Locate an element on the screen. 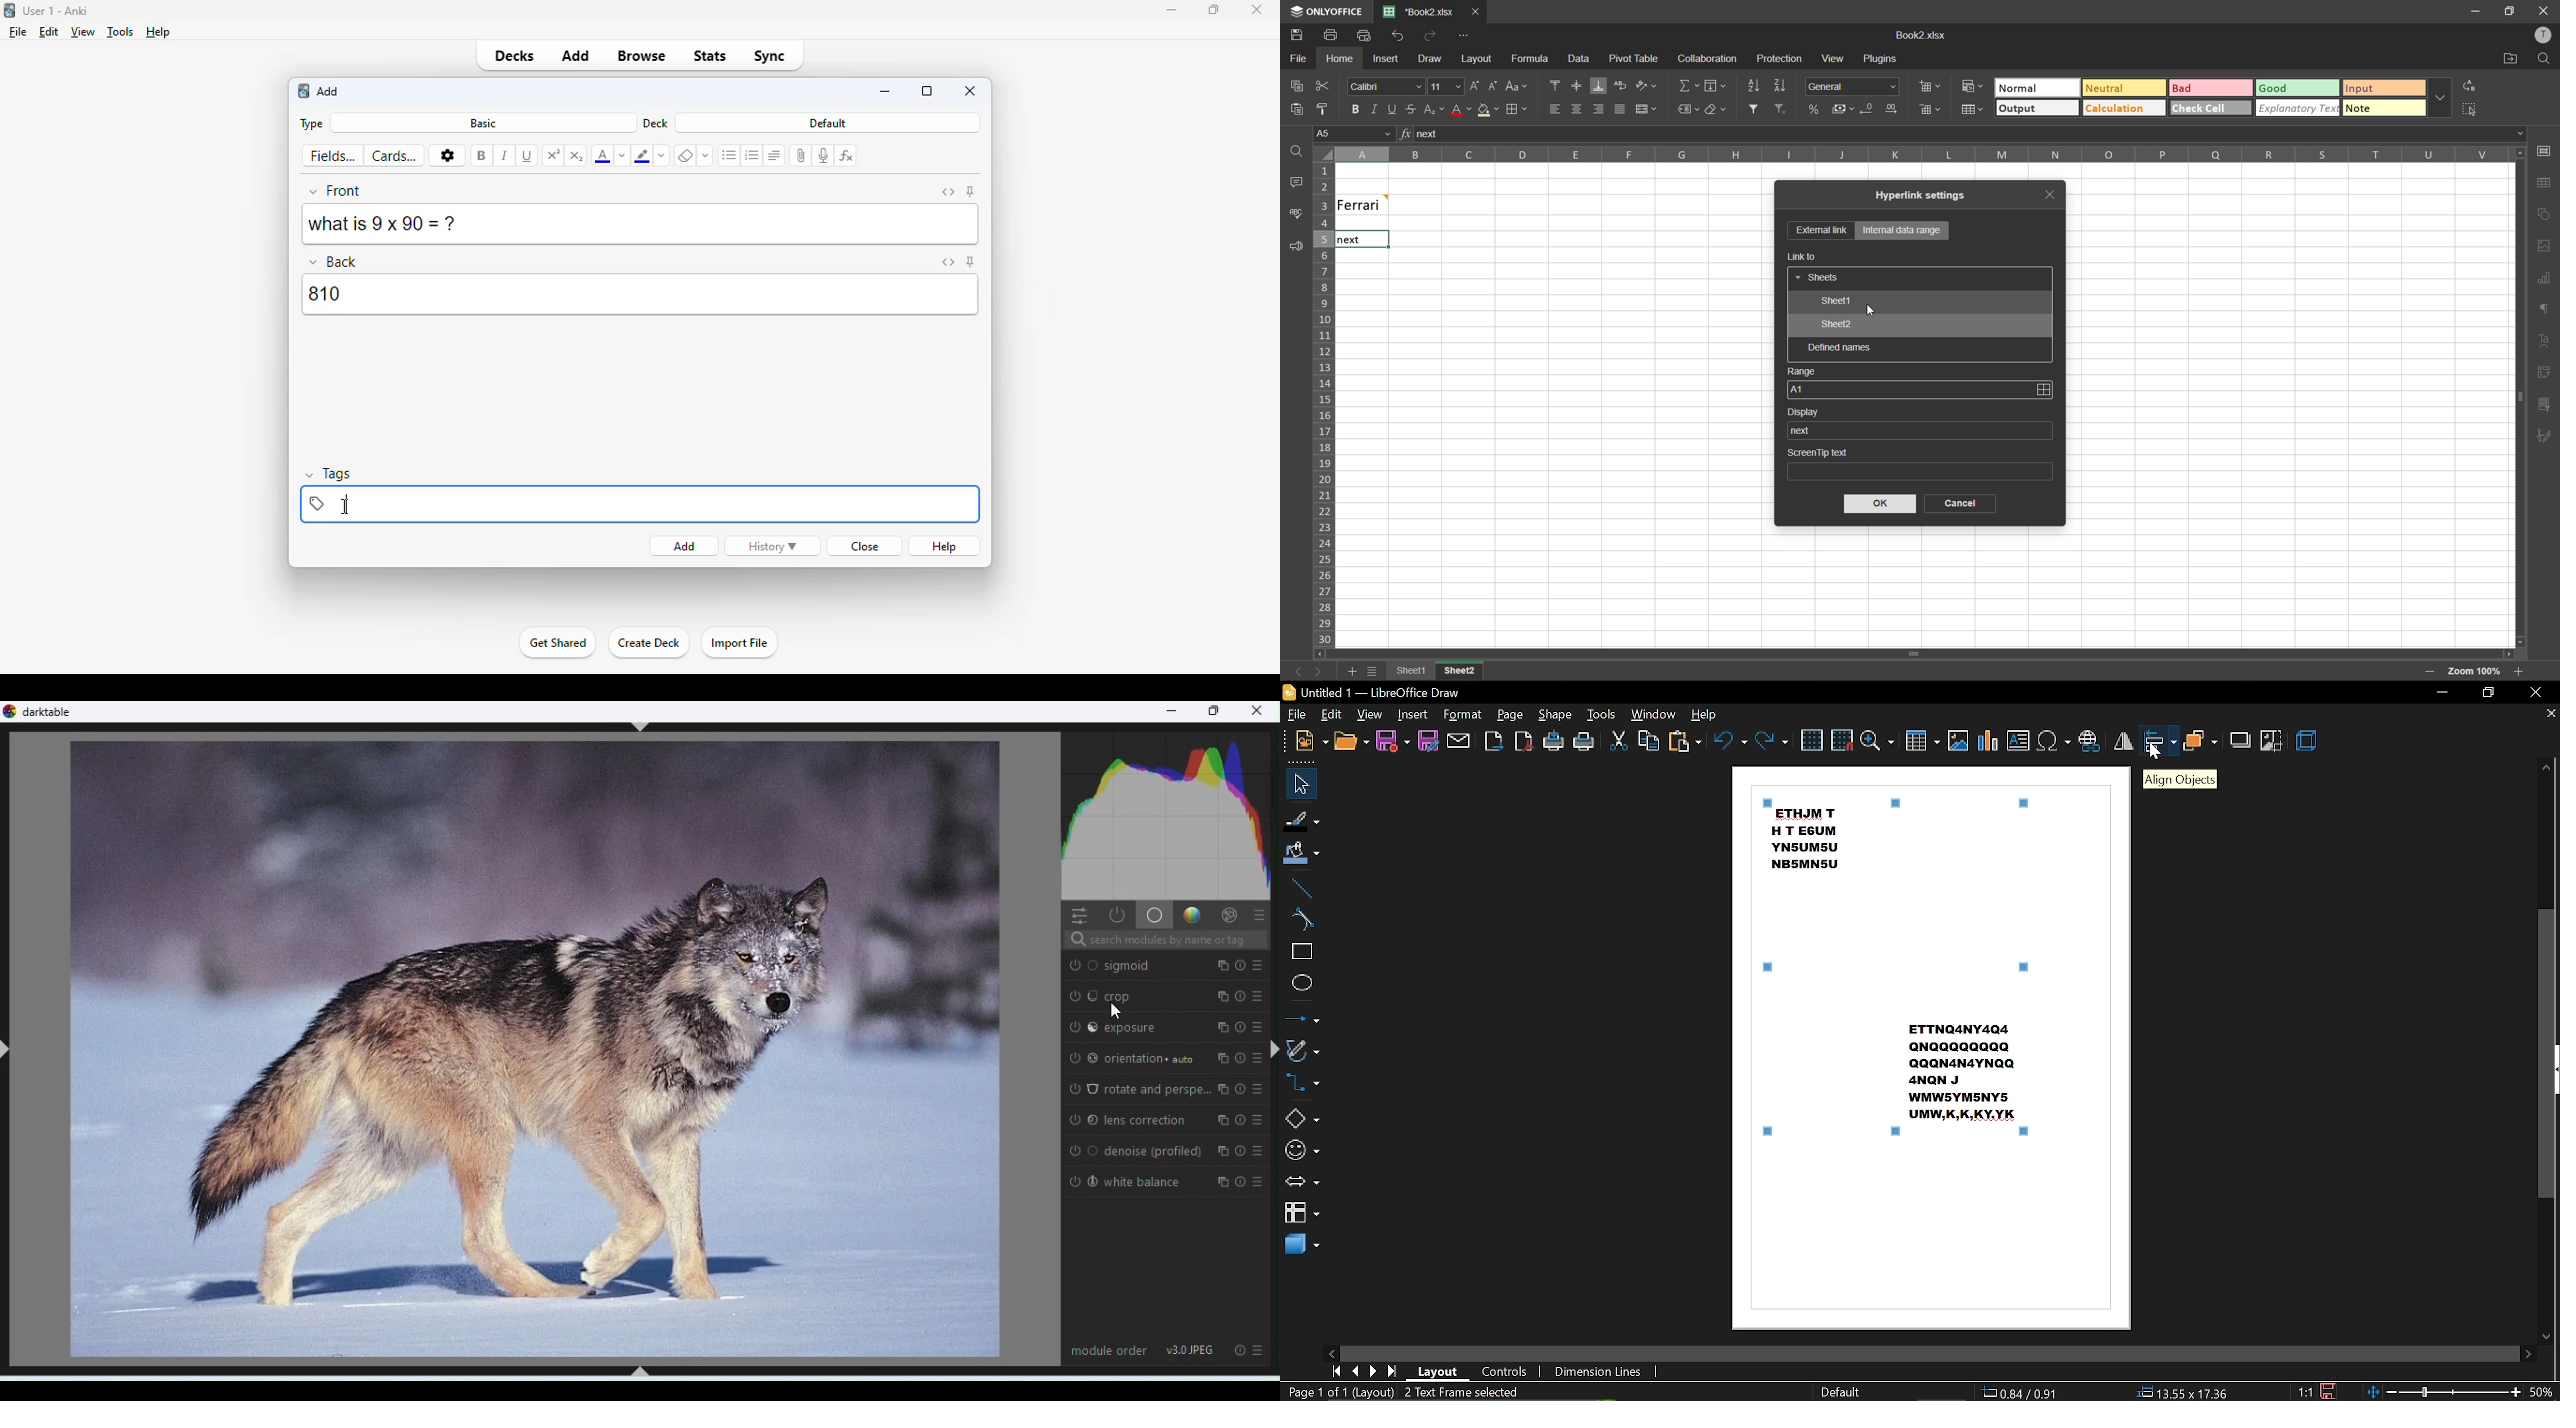 The height and width of the screenshot is (1428, 2576). Gradient is located at coordinates (1190, 913).